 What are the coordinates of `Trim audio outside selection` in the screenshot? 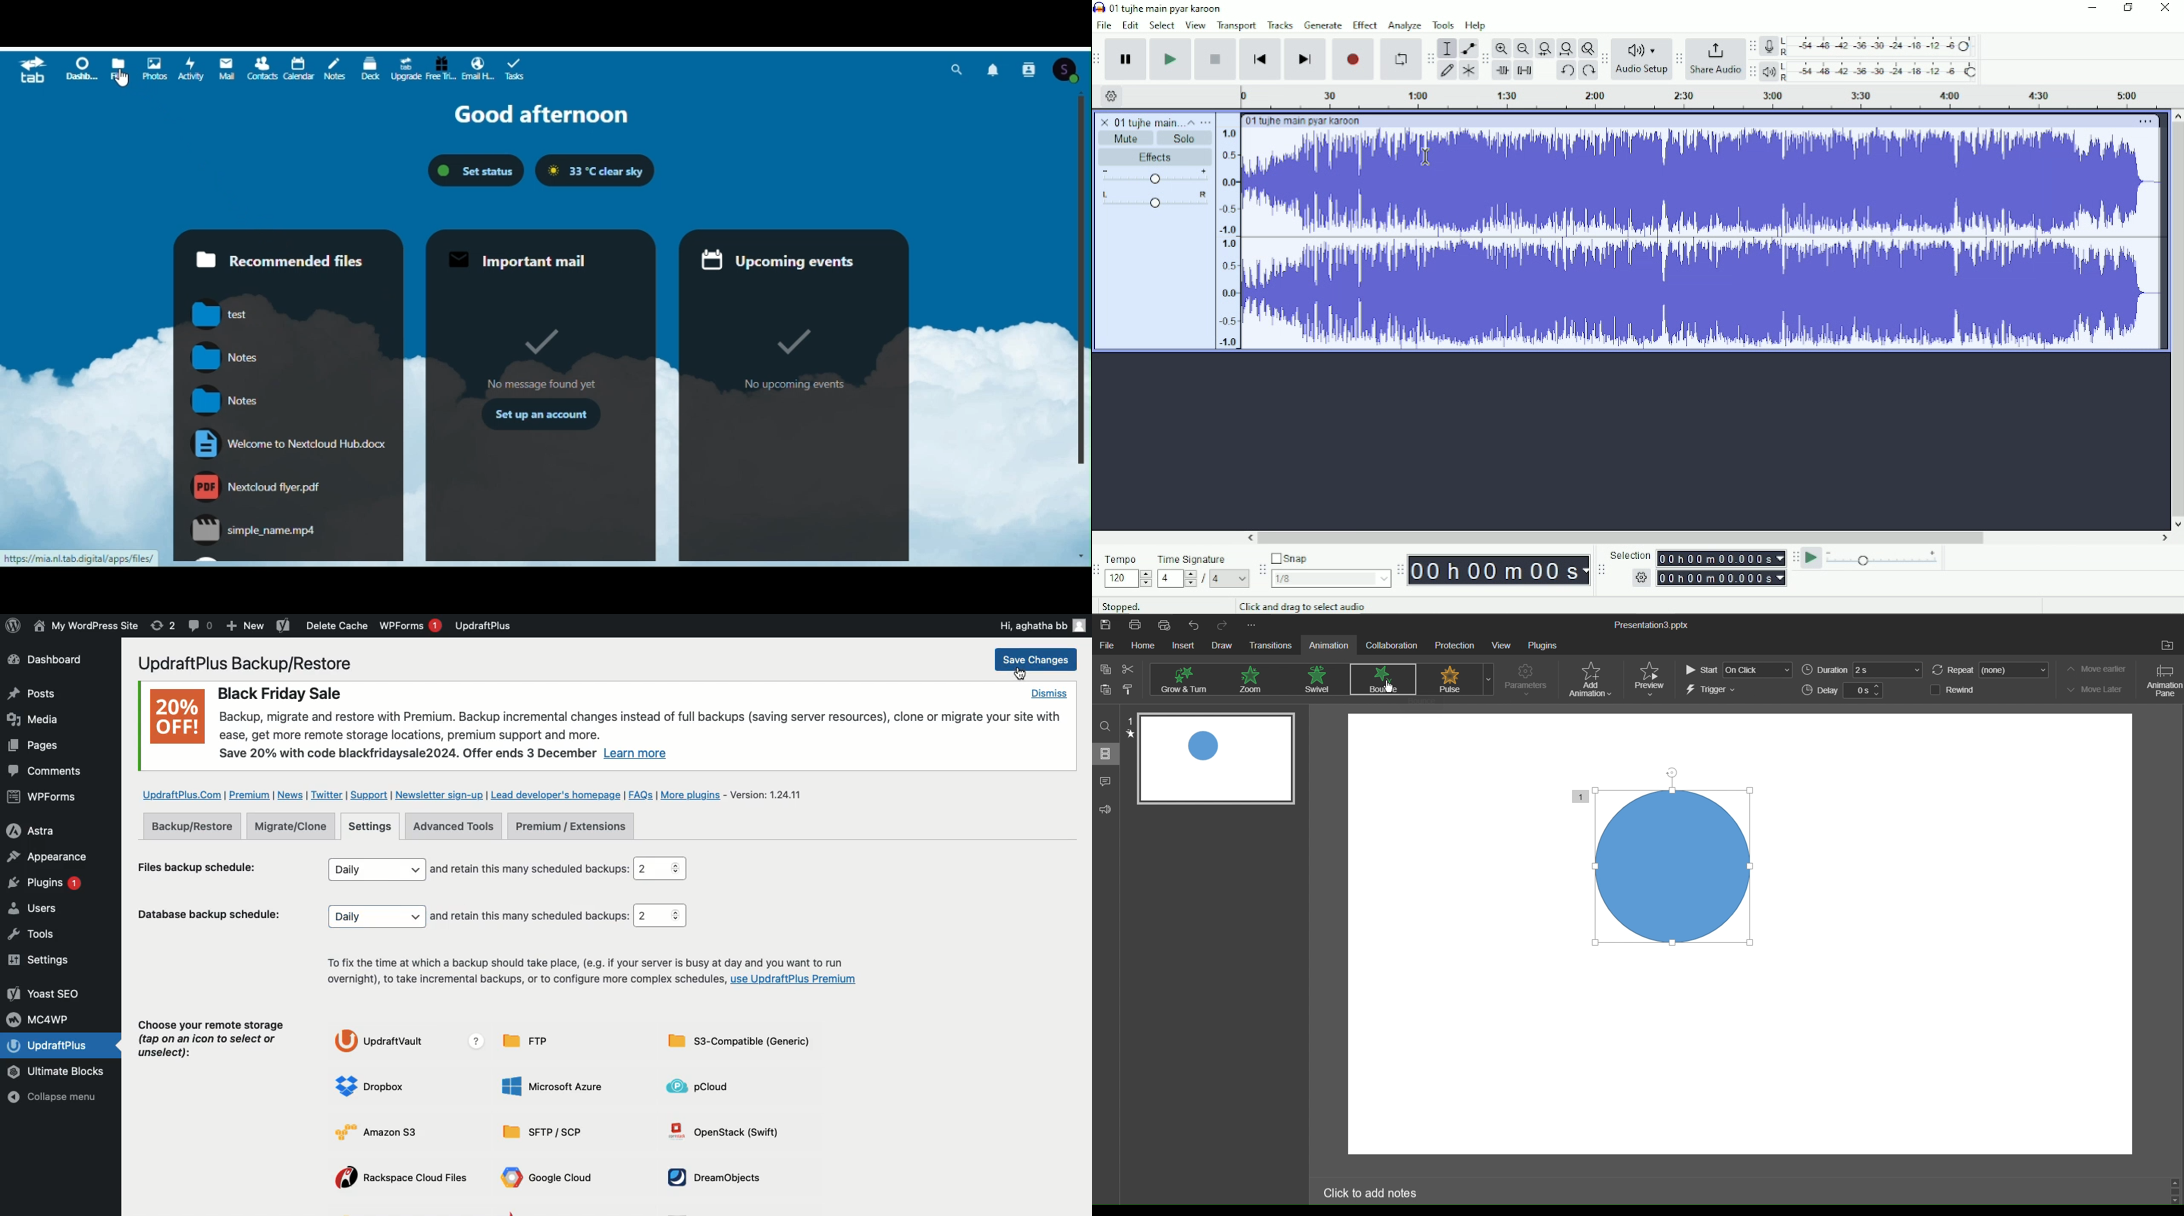 It's located at (1502, 71).